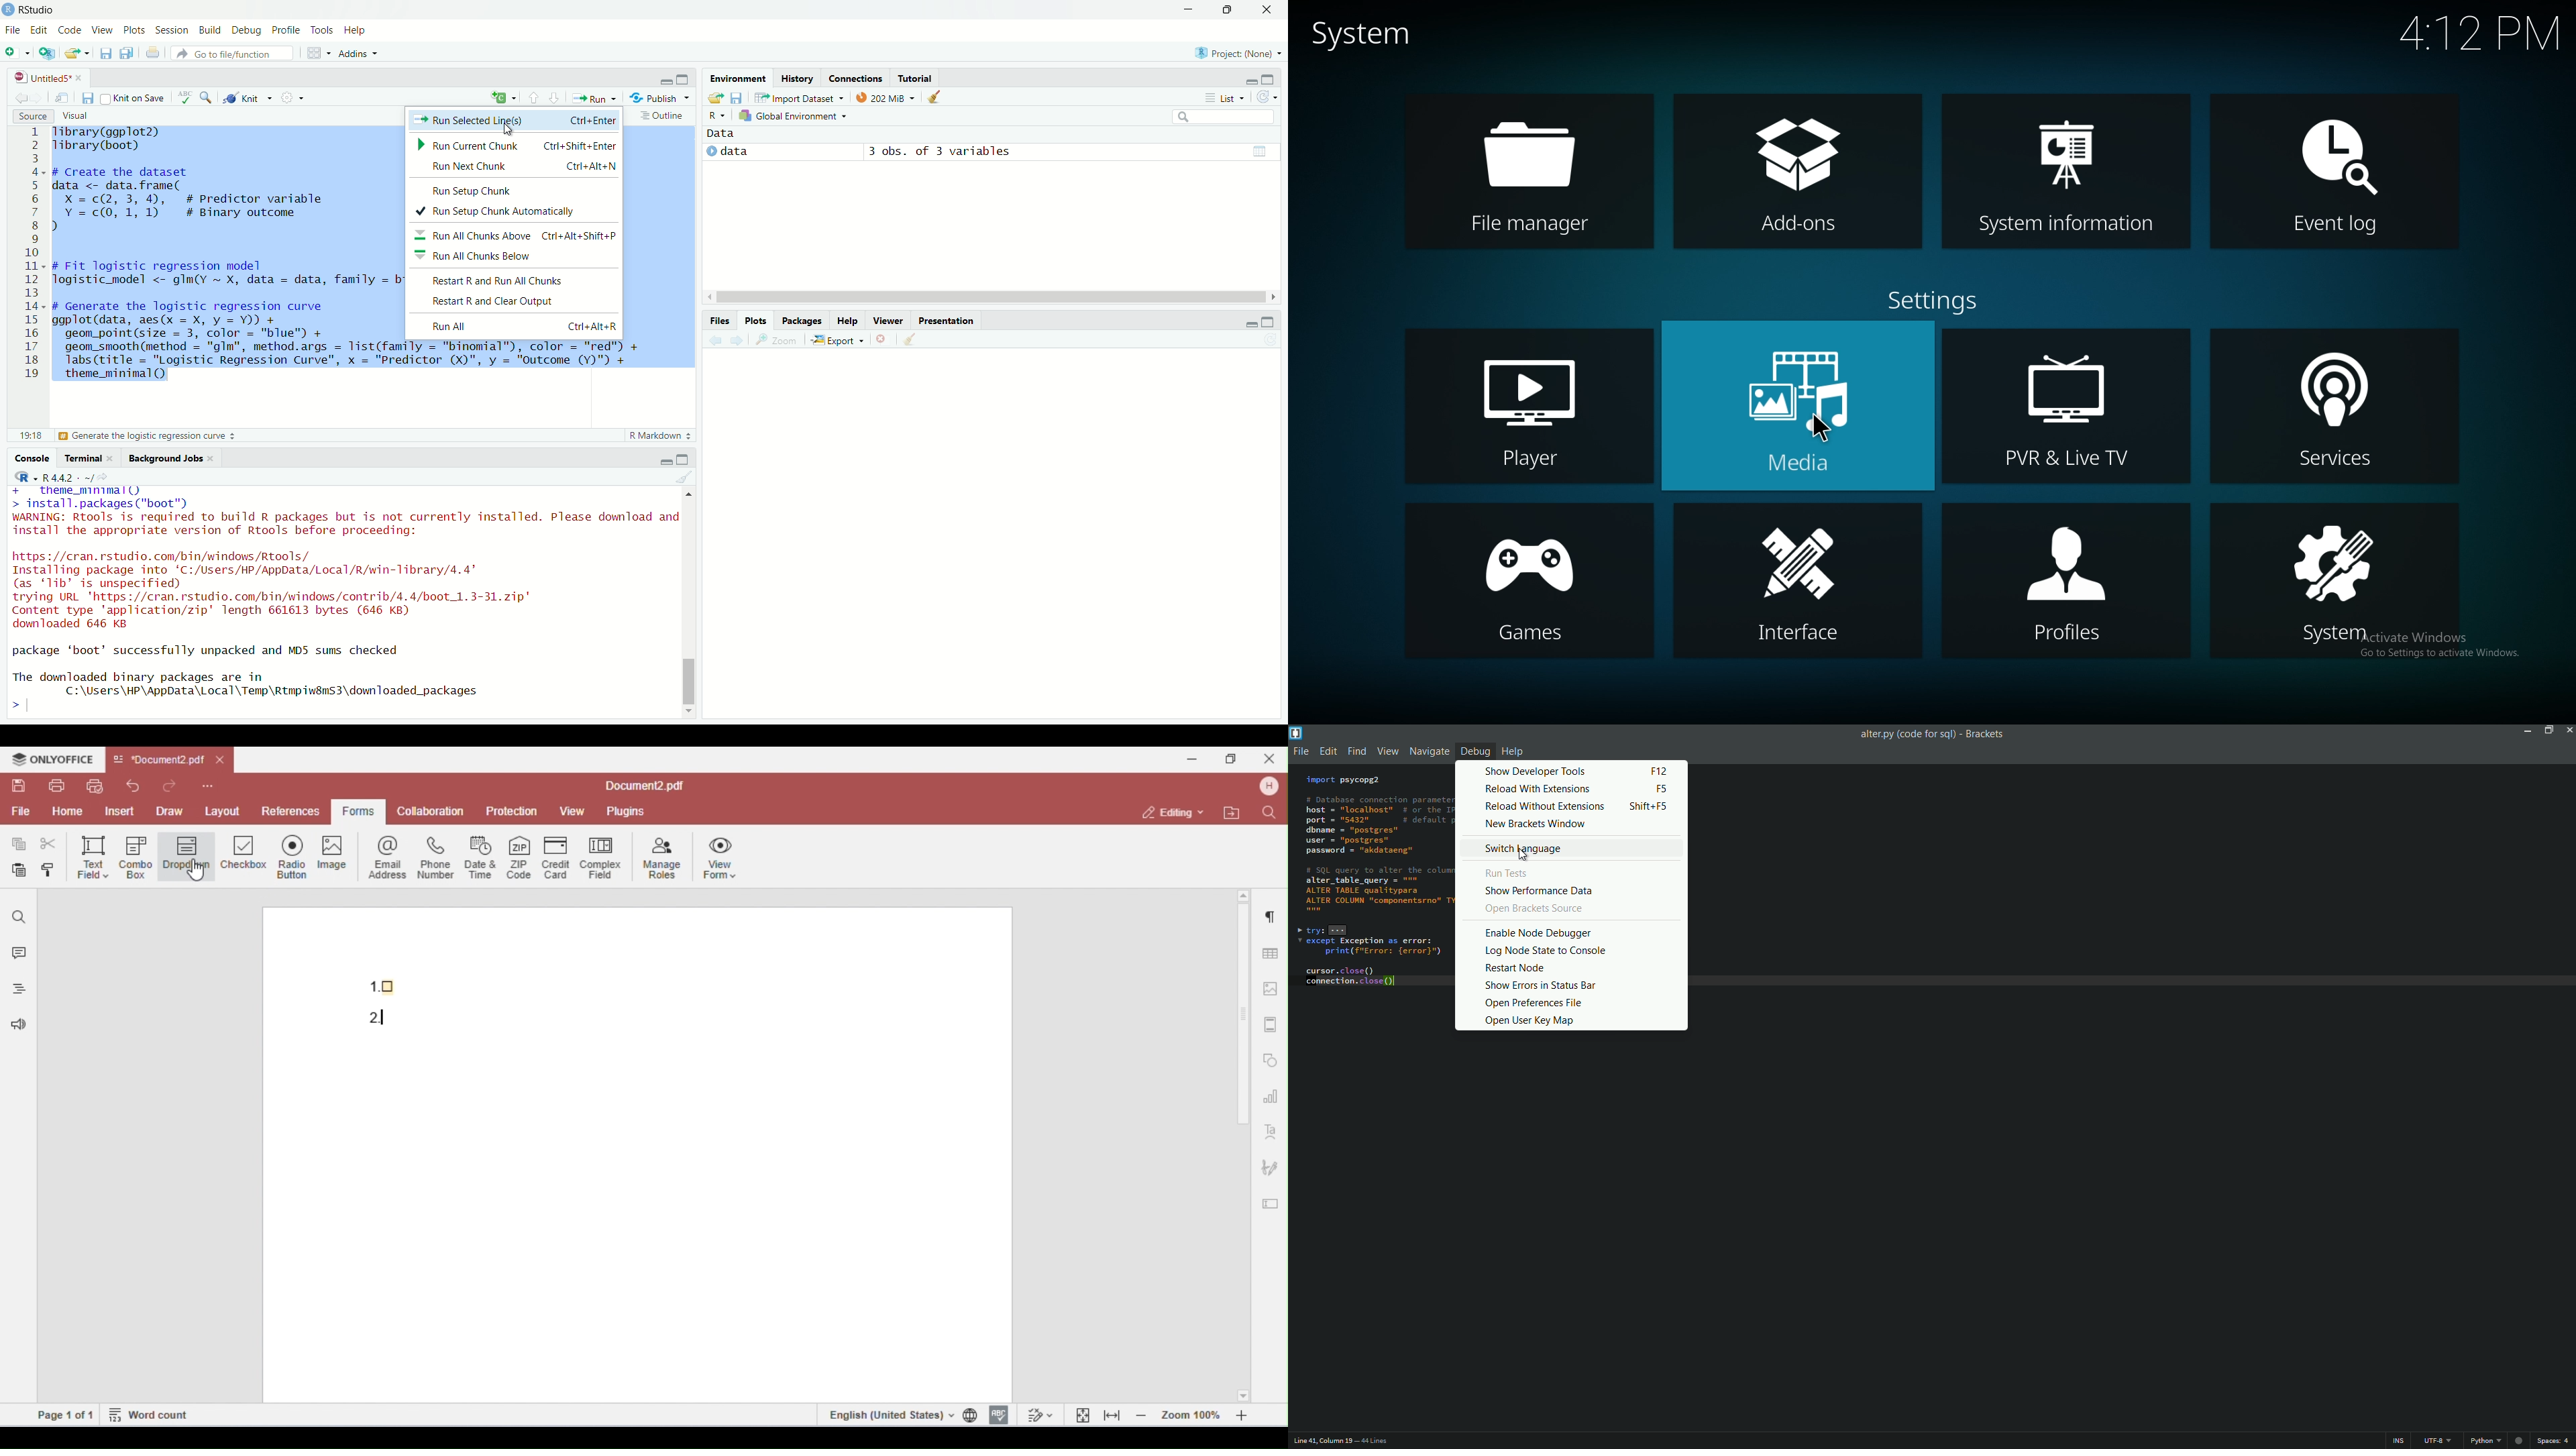 This screenshot has width=2576, height=1456. What do you see at coordinates (792, 115) in the screenshot?
I see `Global Environment` at bounding box center [792, 115].